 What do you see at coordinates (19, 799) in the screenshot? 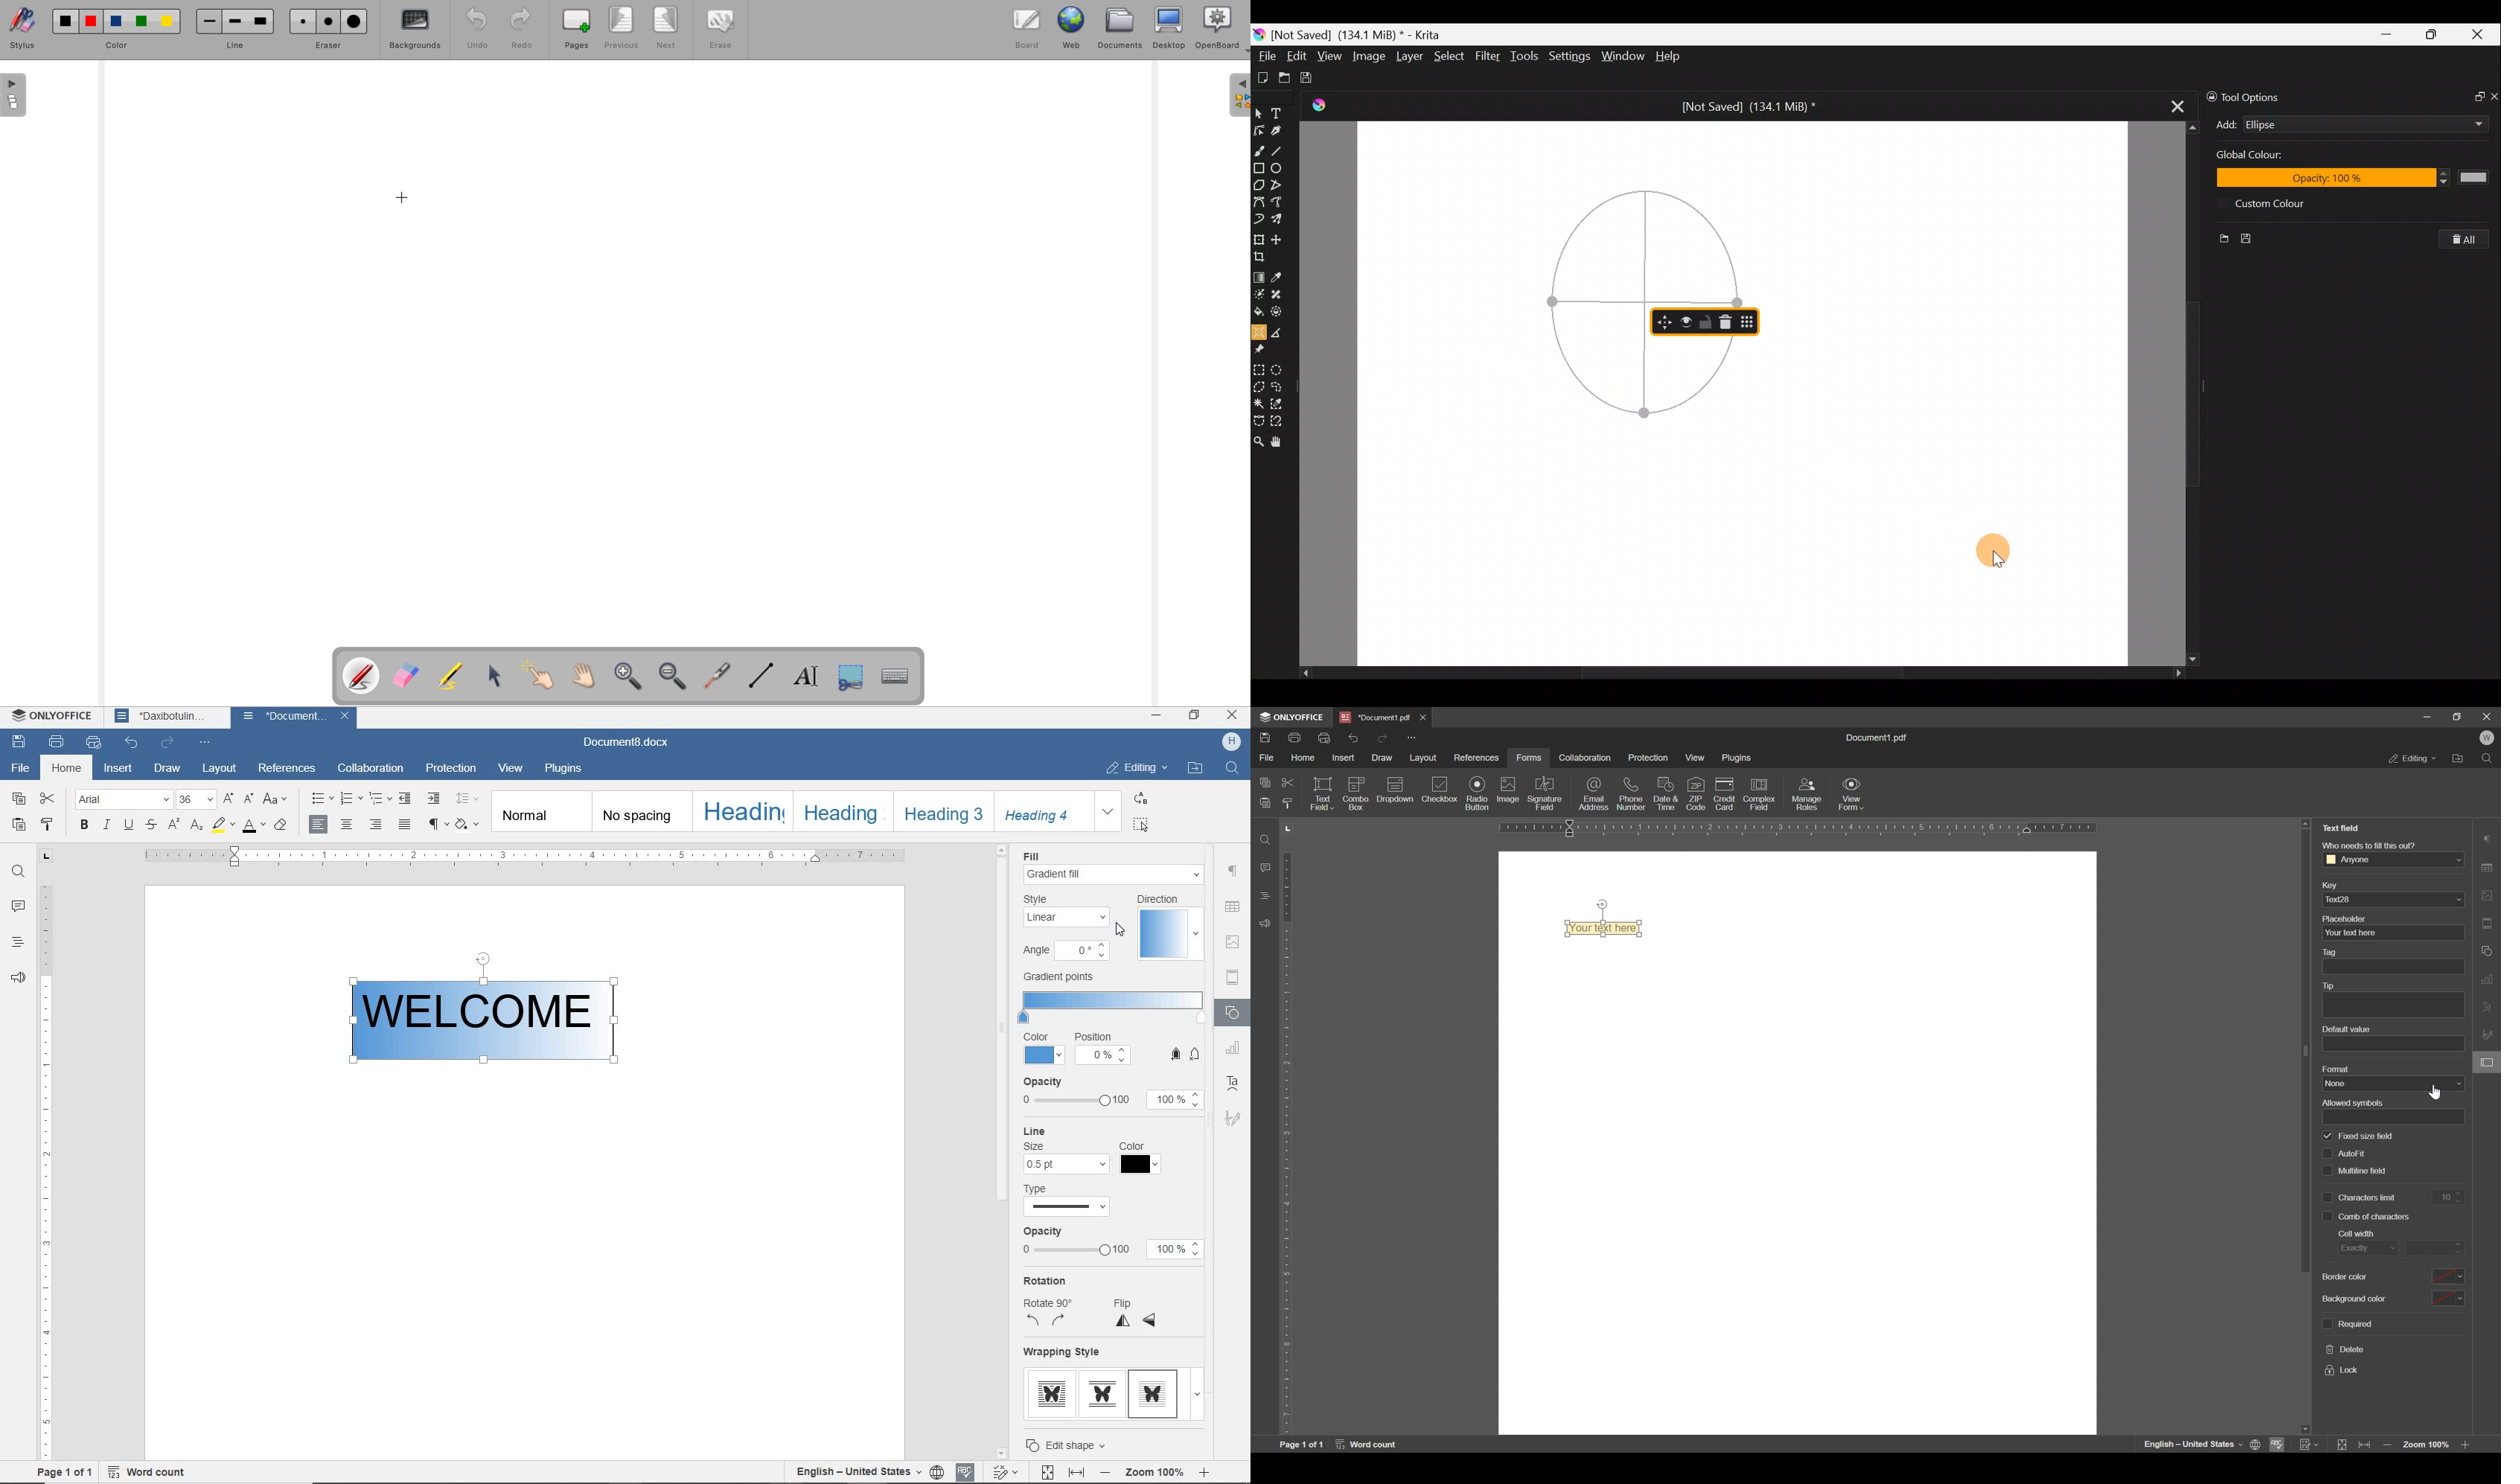
I see `COPY` at bounding box center [19, 799].